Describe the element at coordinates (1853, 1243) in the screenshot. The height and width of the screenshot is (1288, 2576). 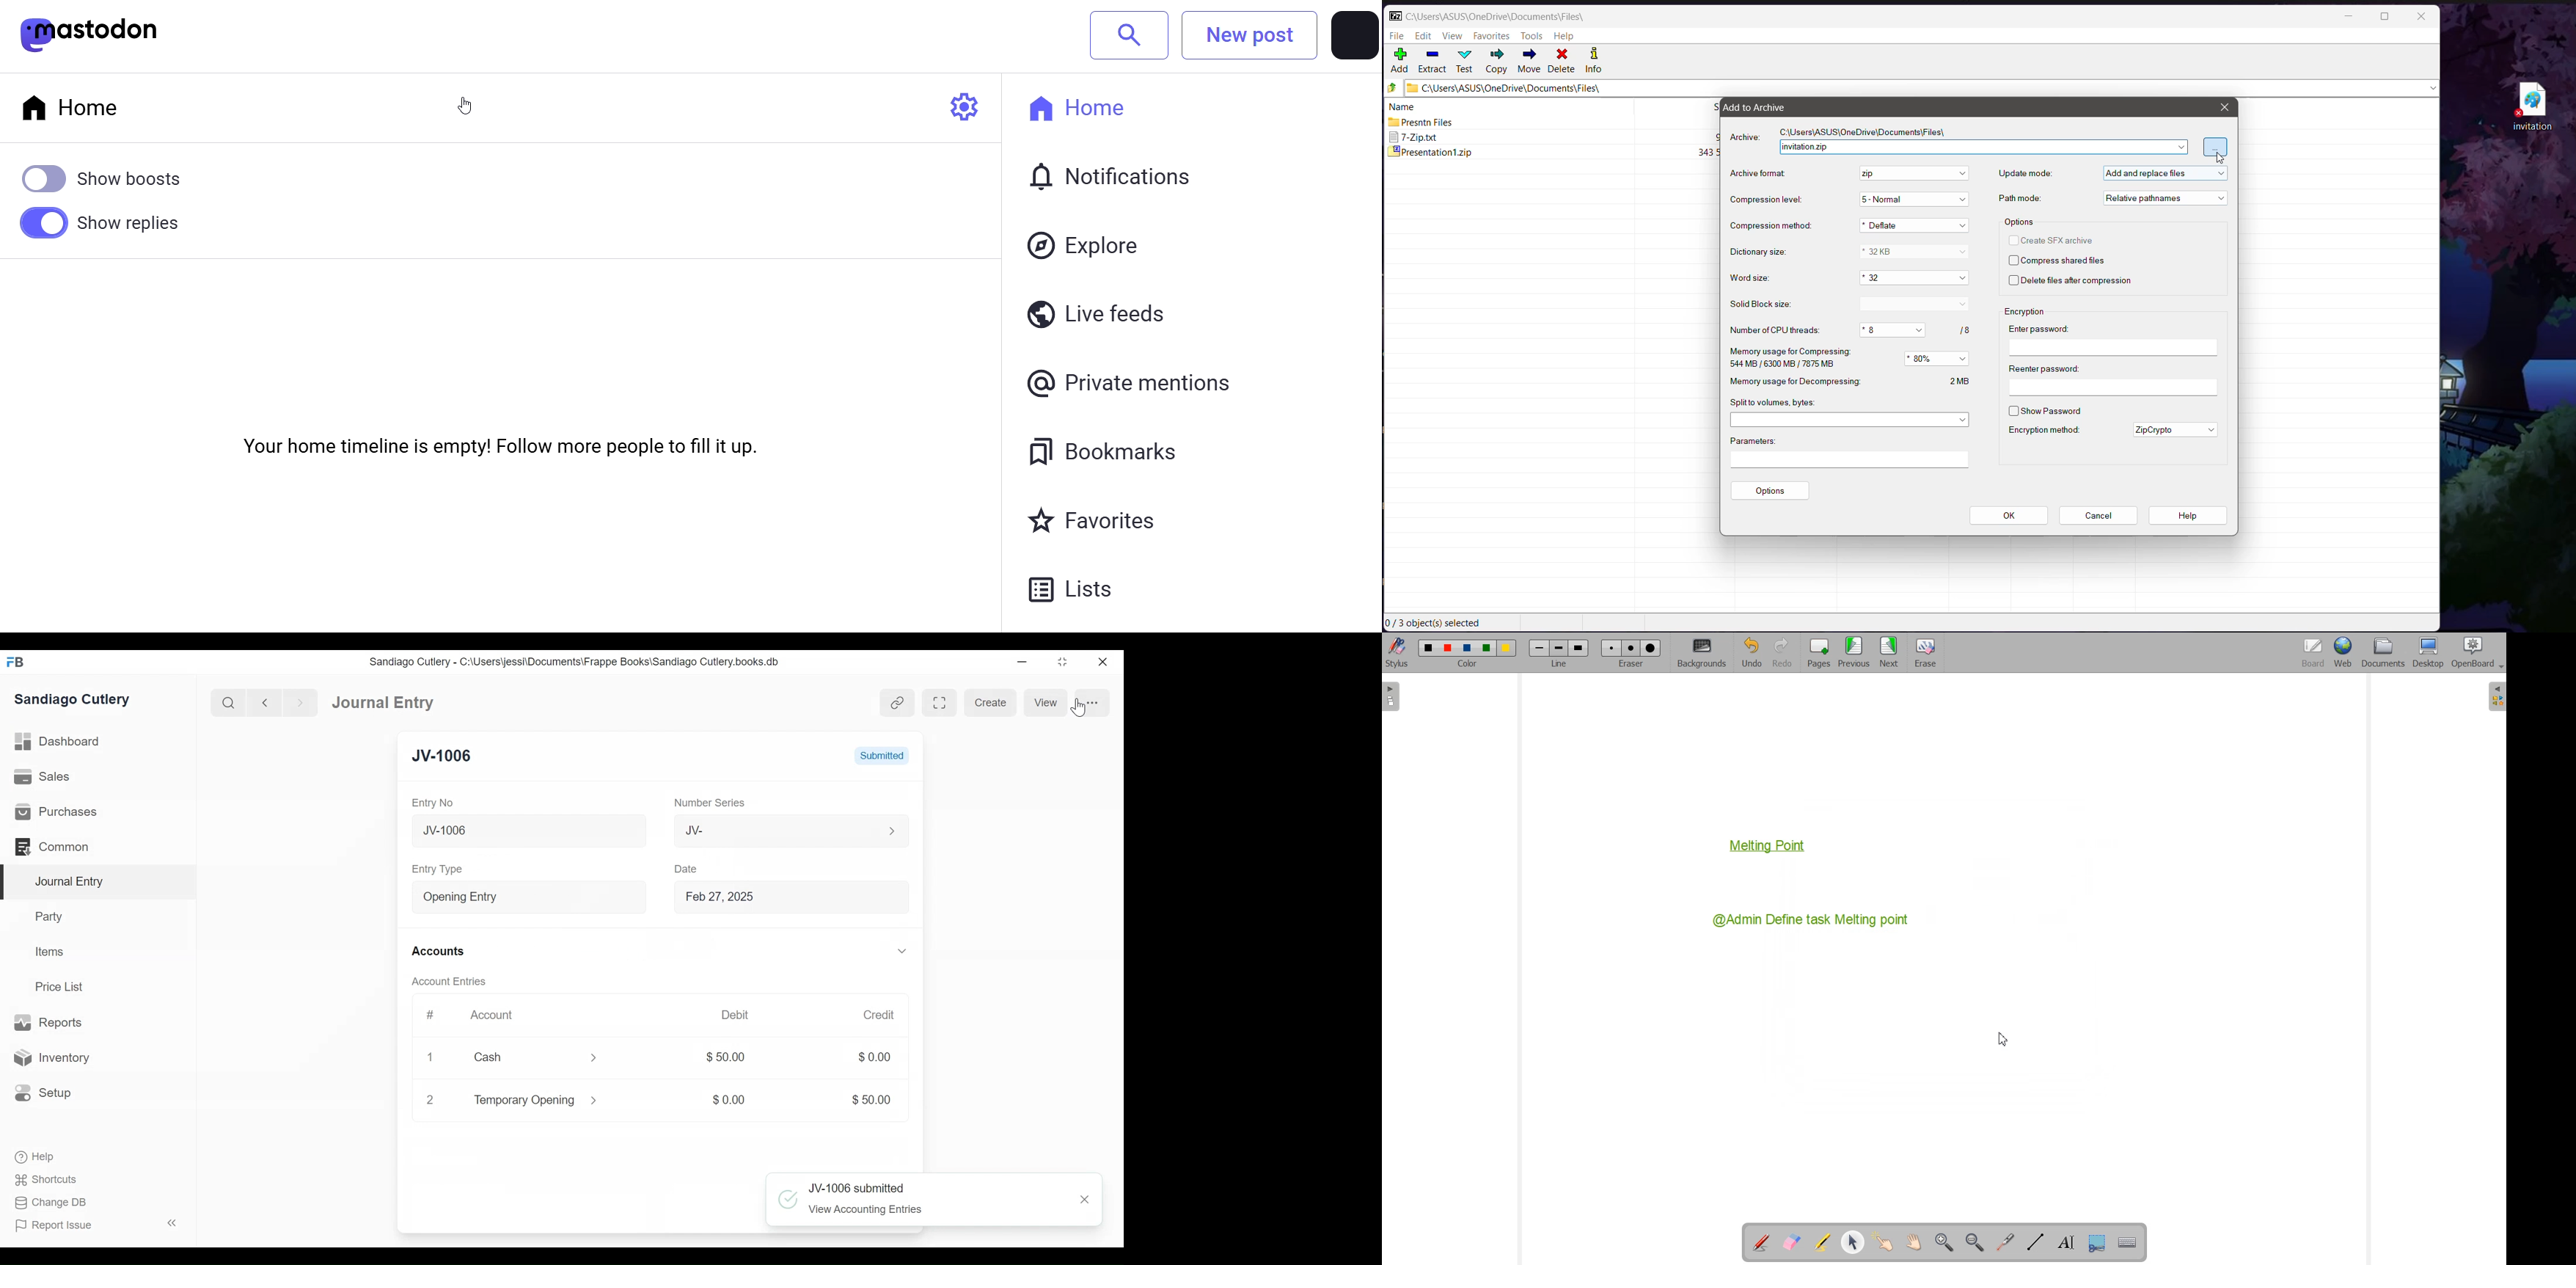
I see `Select and modify object` at that location.